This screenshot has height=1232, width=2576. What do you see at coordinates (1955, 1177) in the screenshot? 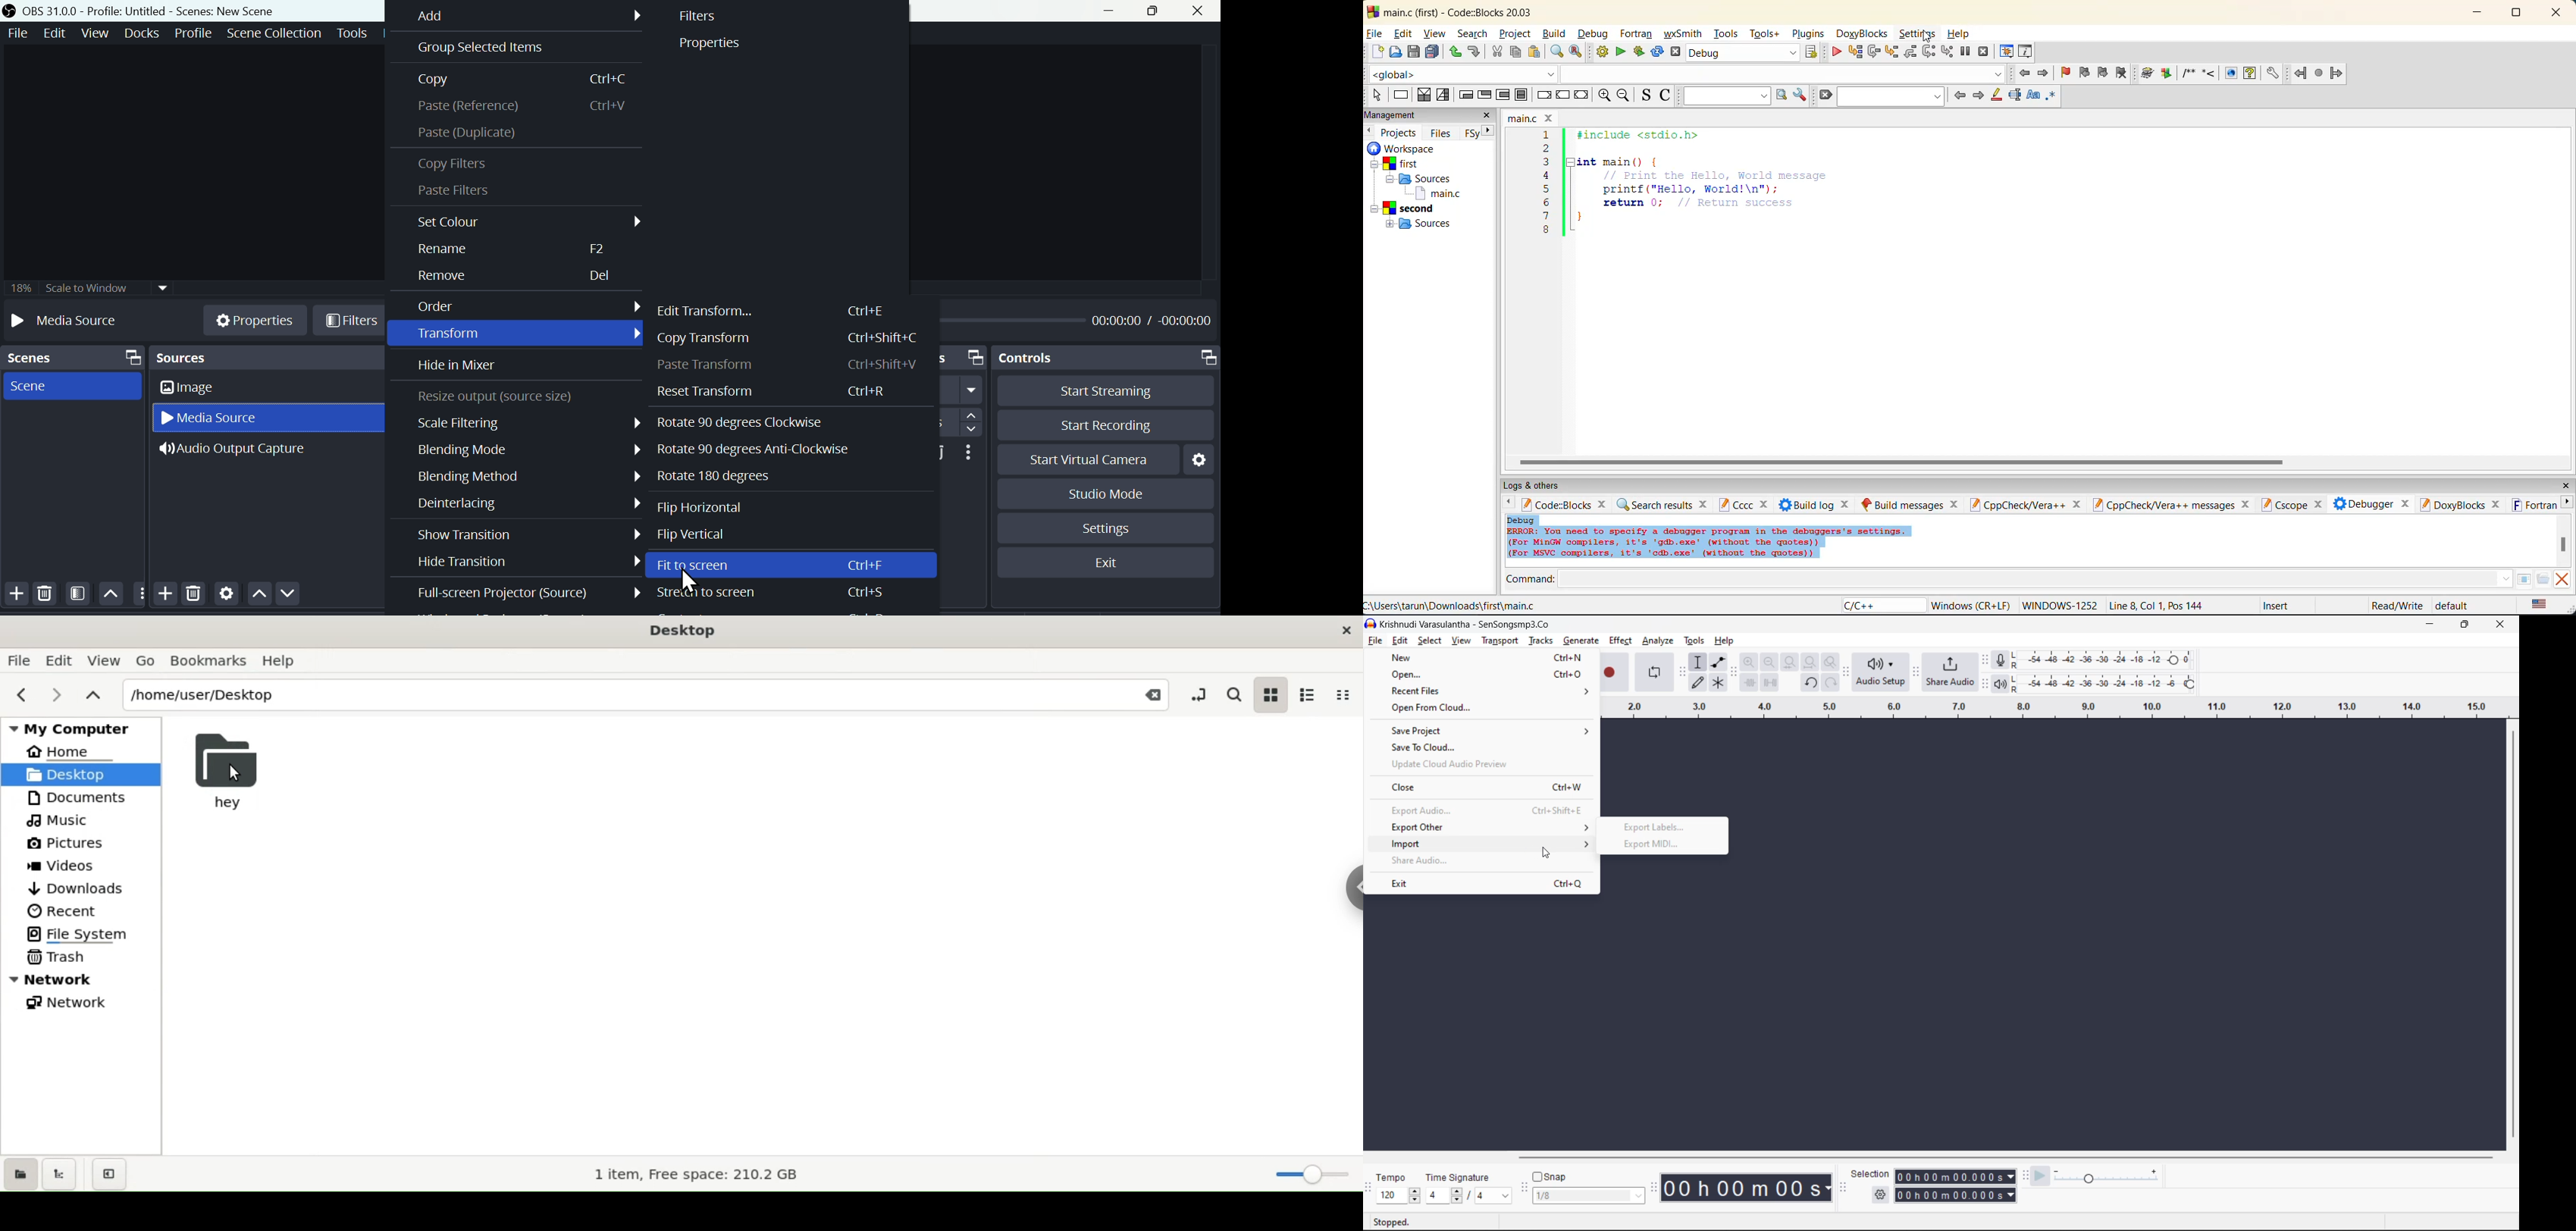
I see `00 h 00m 00.000s` at bounding box center [1955, 1177].